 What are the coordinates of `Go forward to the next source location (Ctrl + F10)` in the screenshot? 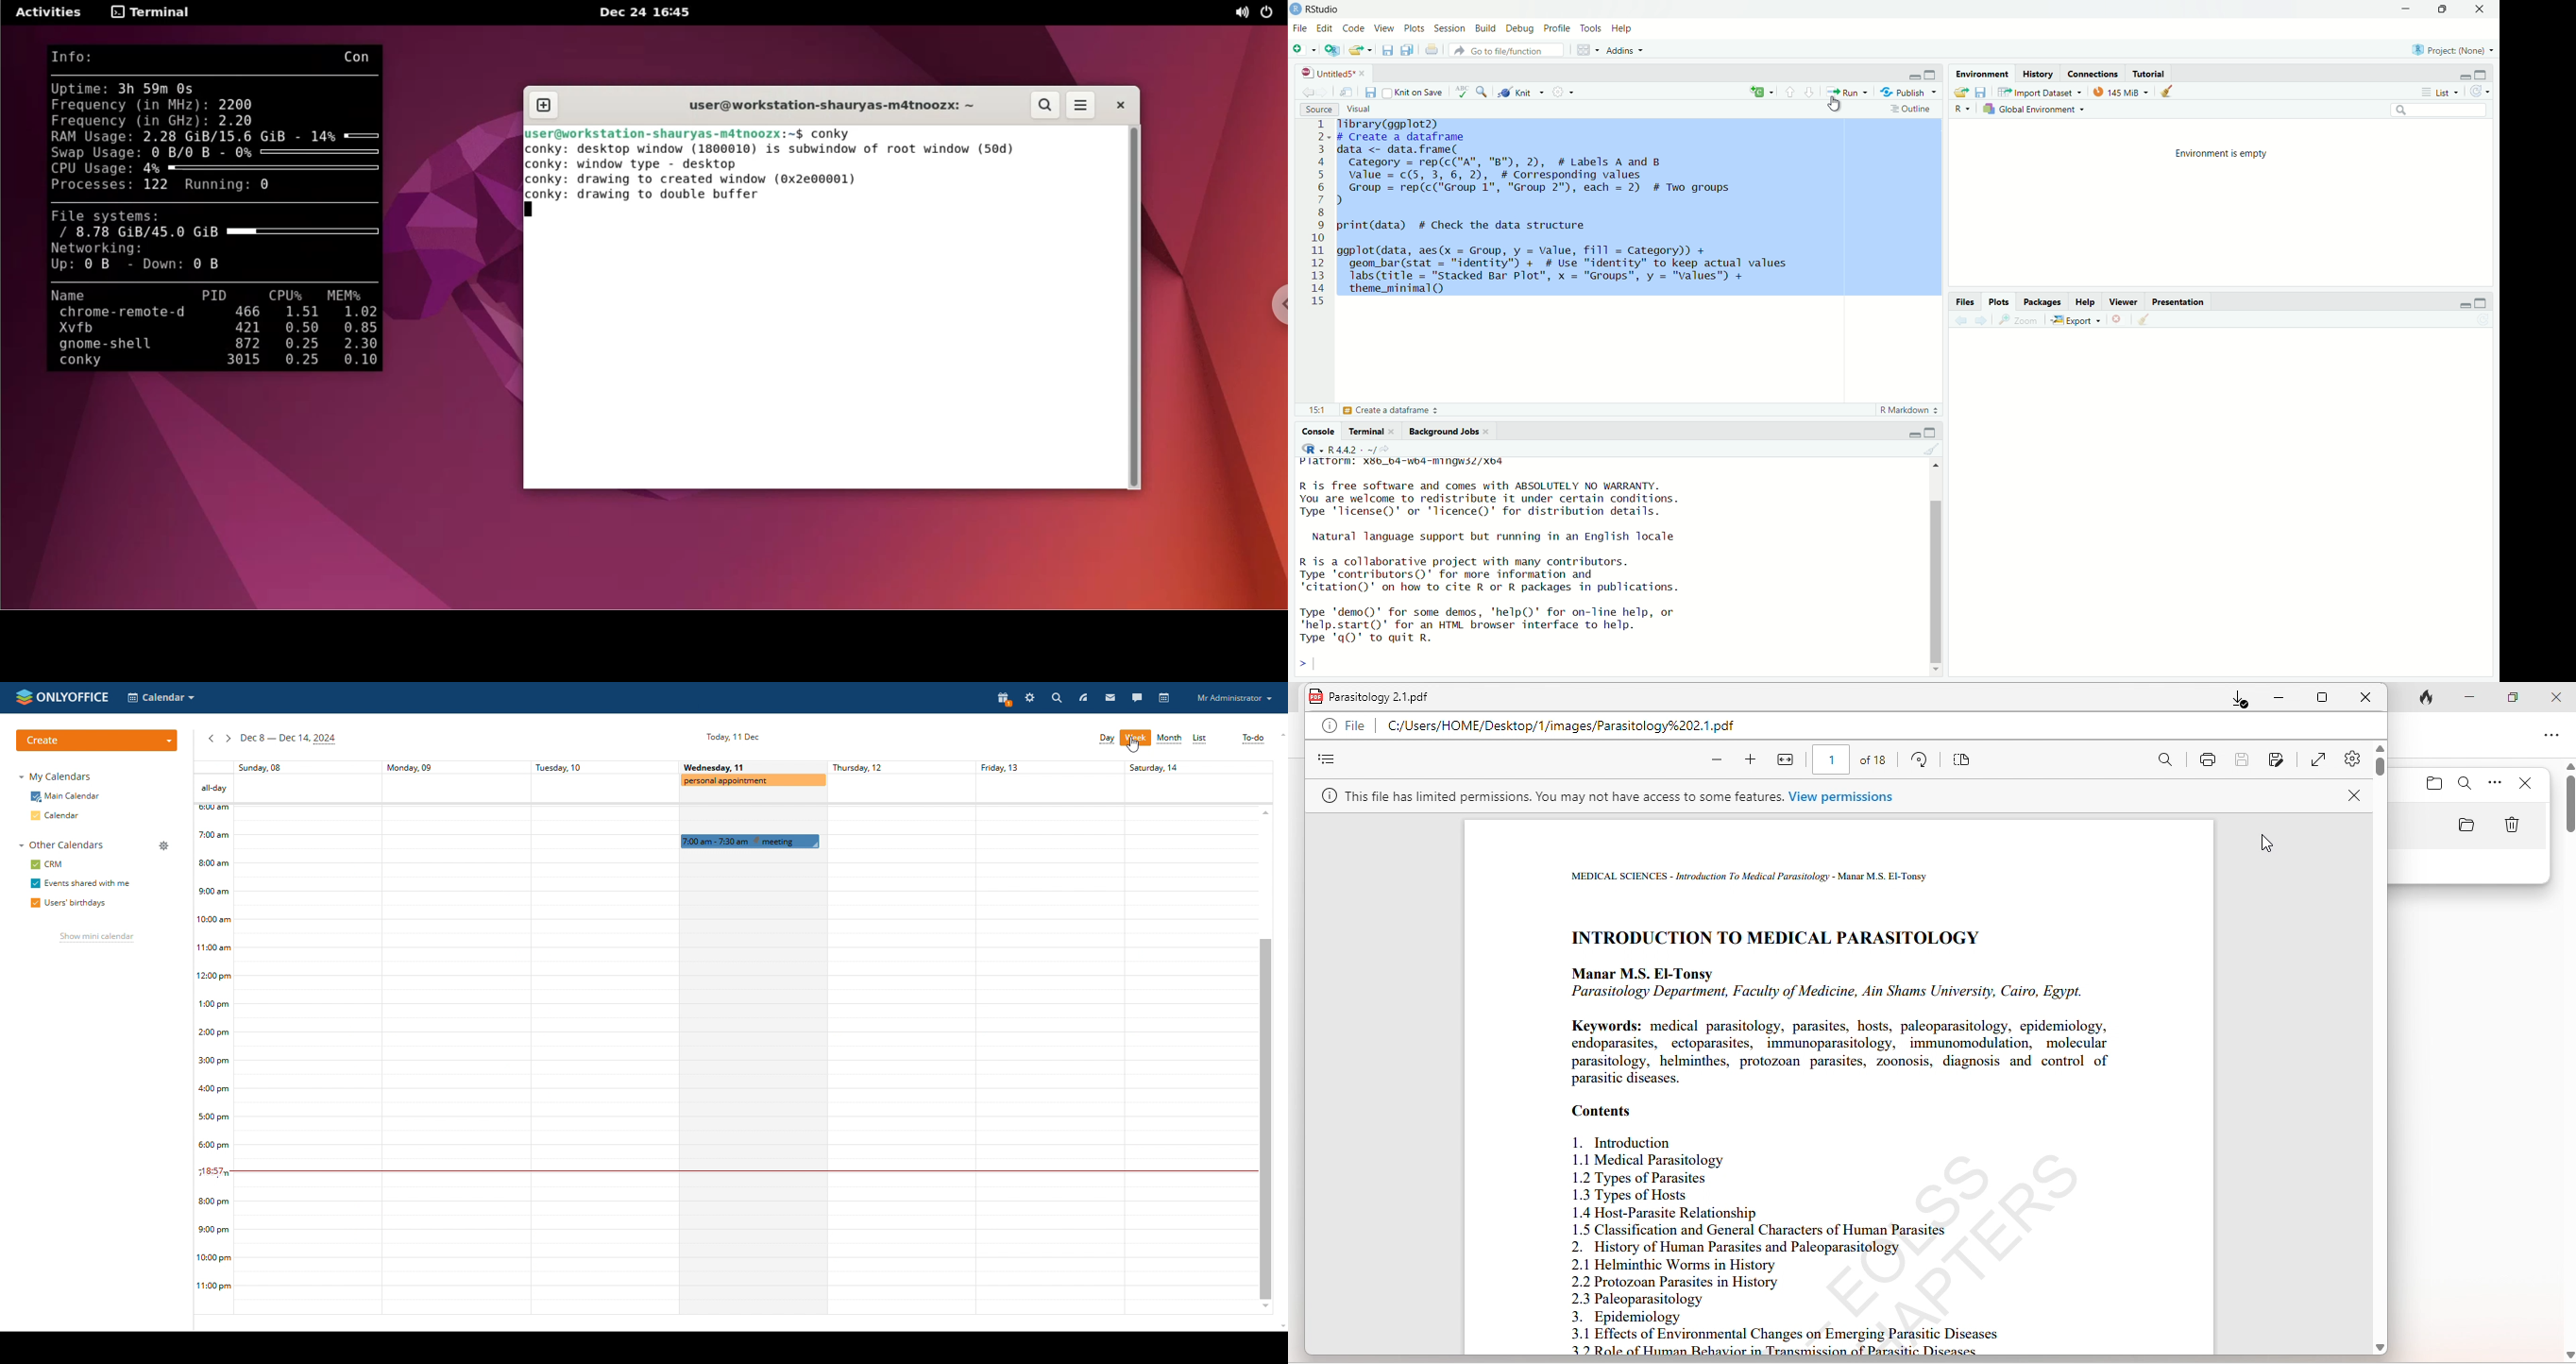 It's located at (1980, 319).